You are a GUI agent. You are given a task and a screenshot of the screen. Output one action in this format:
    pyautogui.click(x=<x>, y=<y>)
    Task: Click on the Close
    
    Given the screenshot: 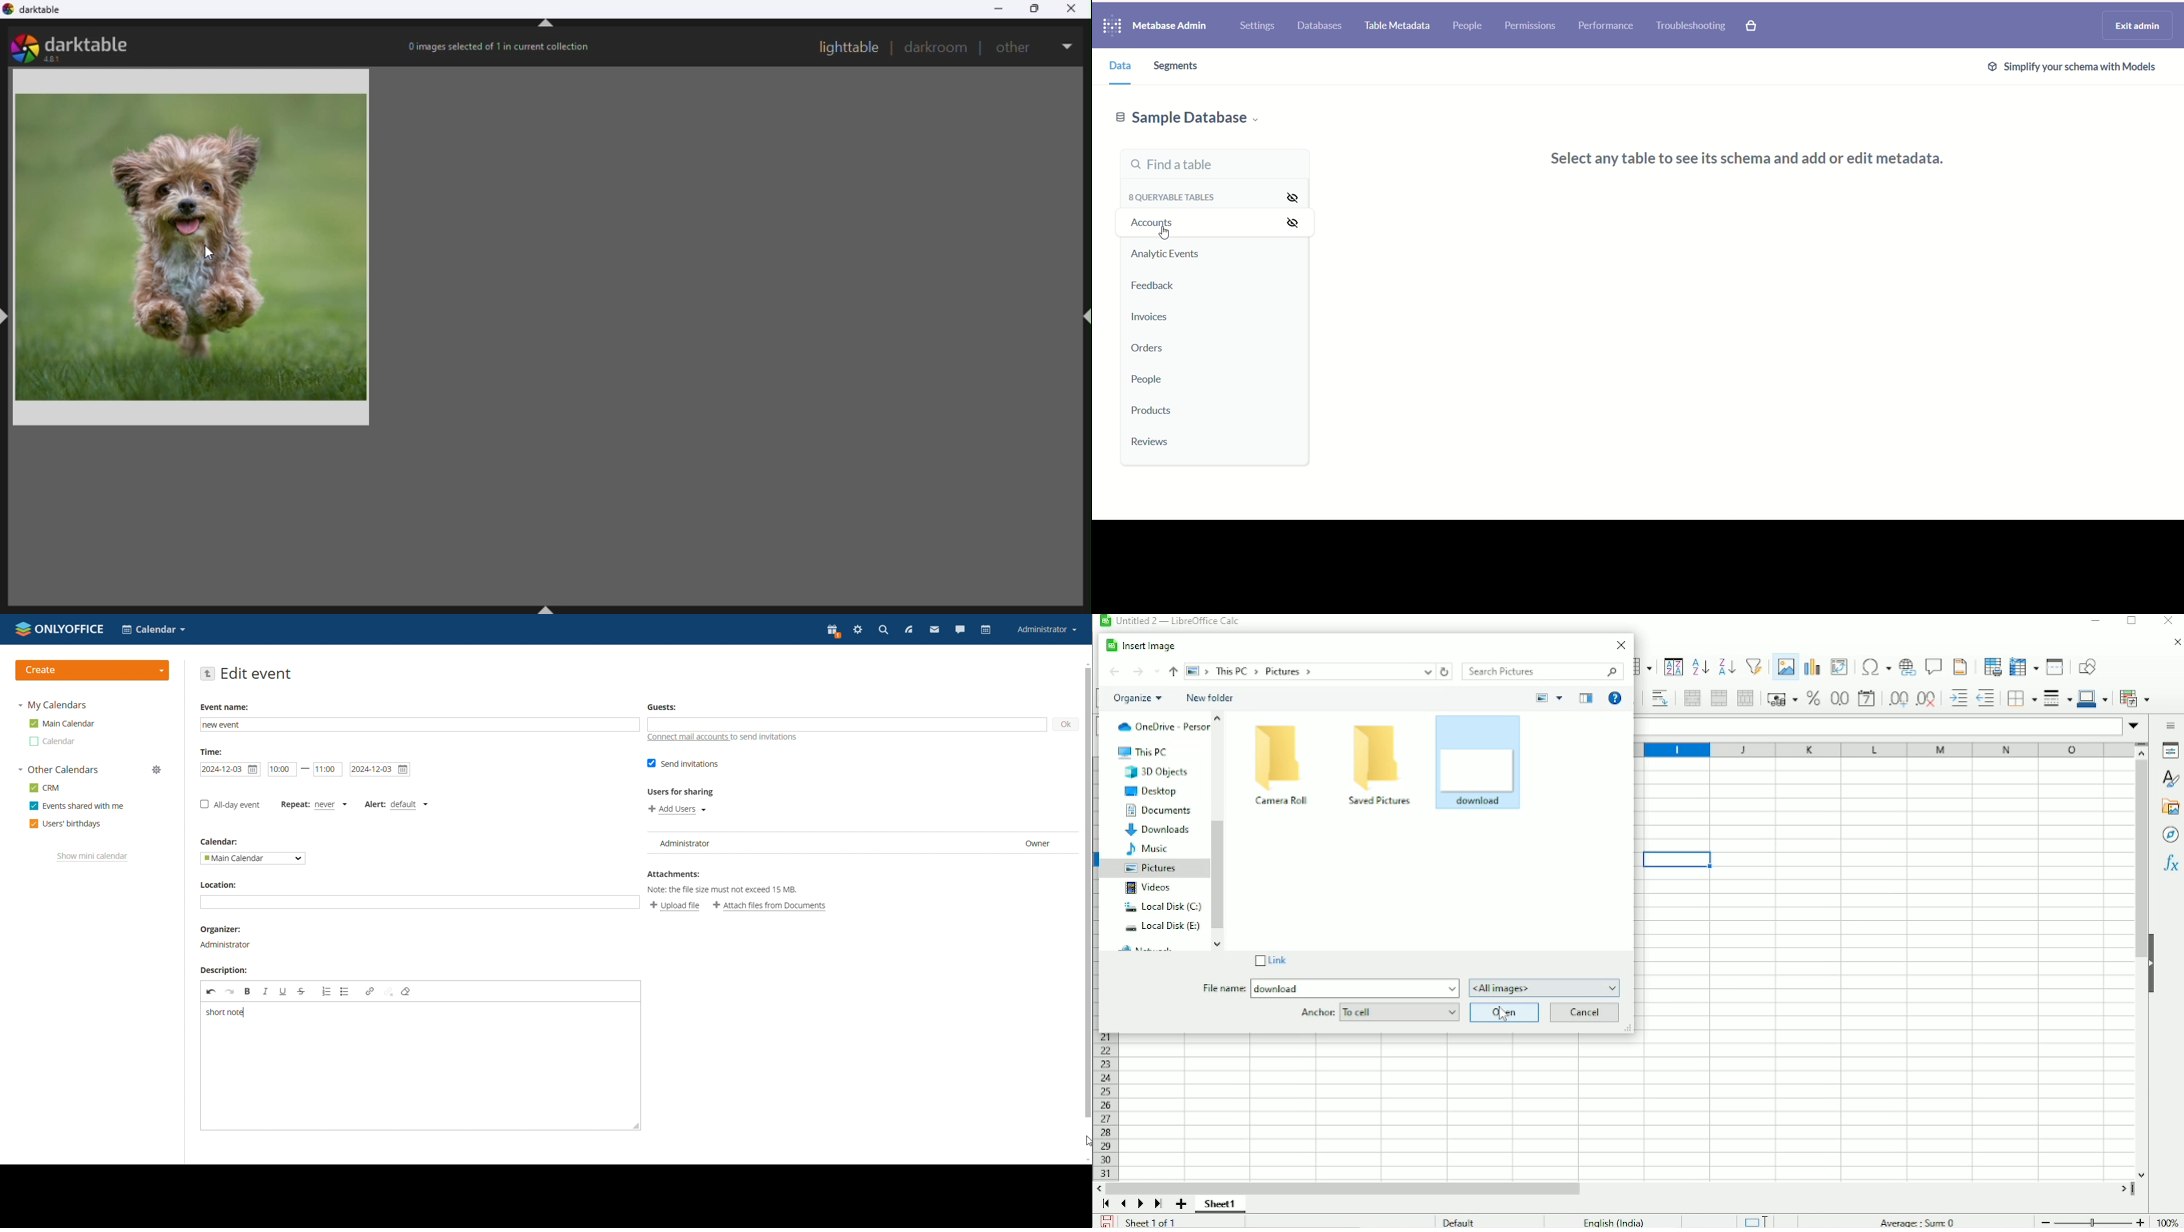 What is the action you would take?
    pyautogui.click(x=1076, y=9)
    